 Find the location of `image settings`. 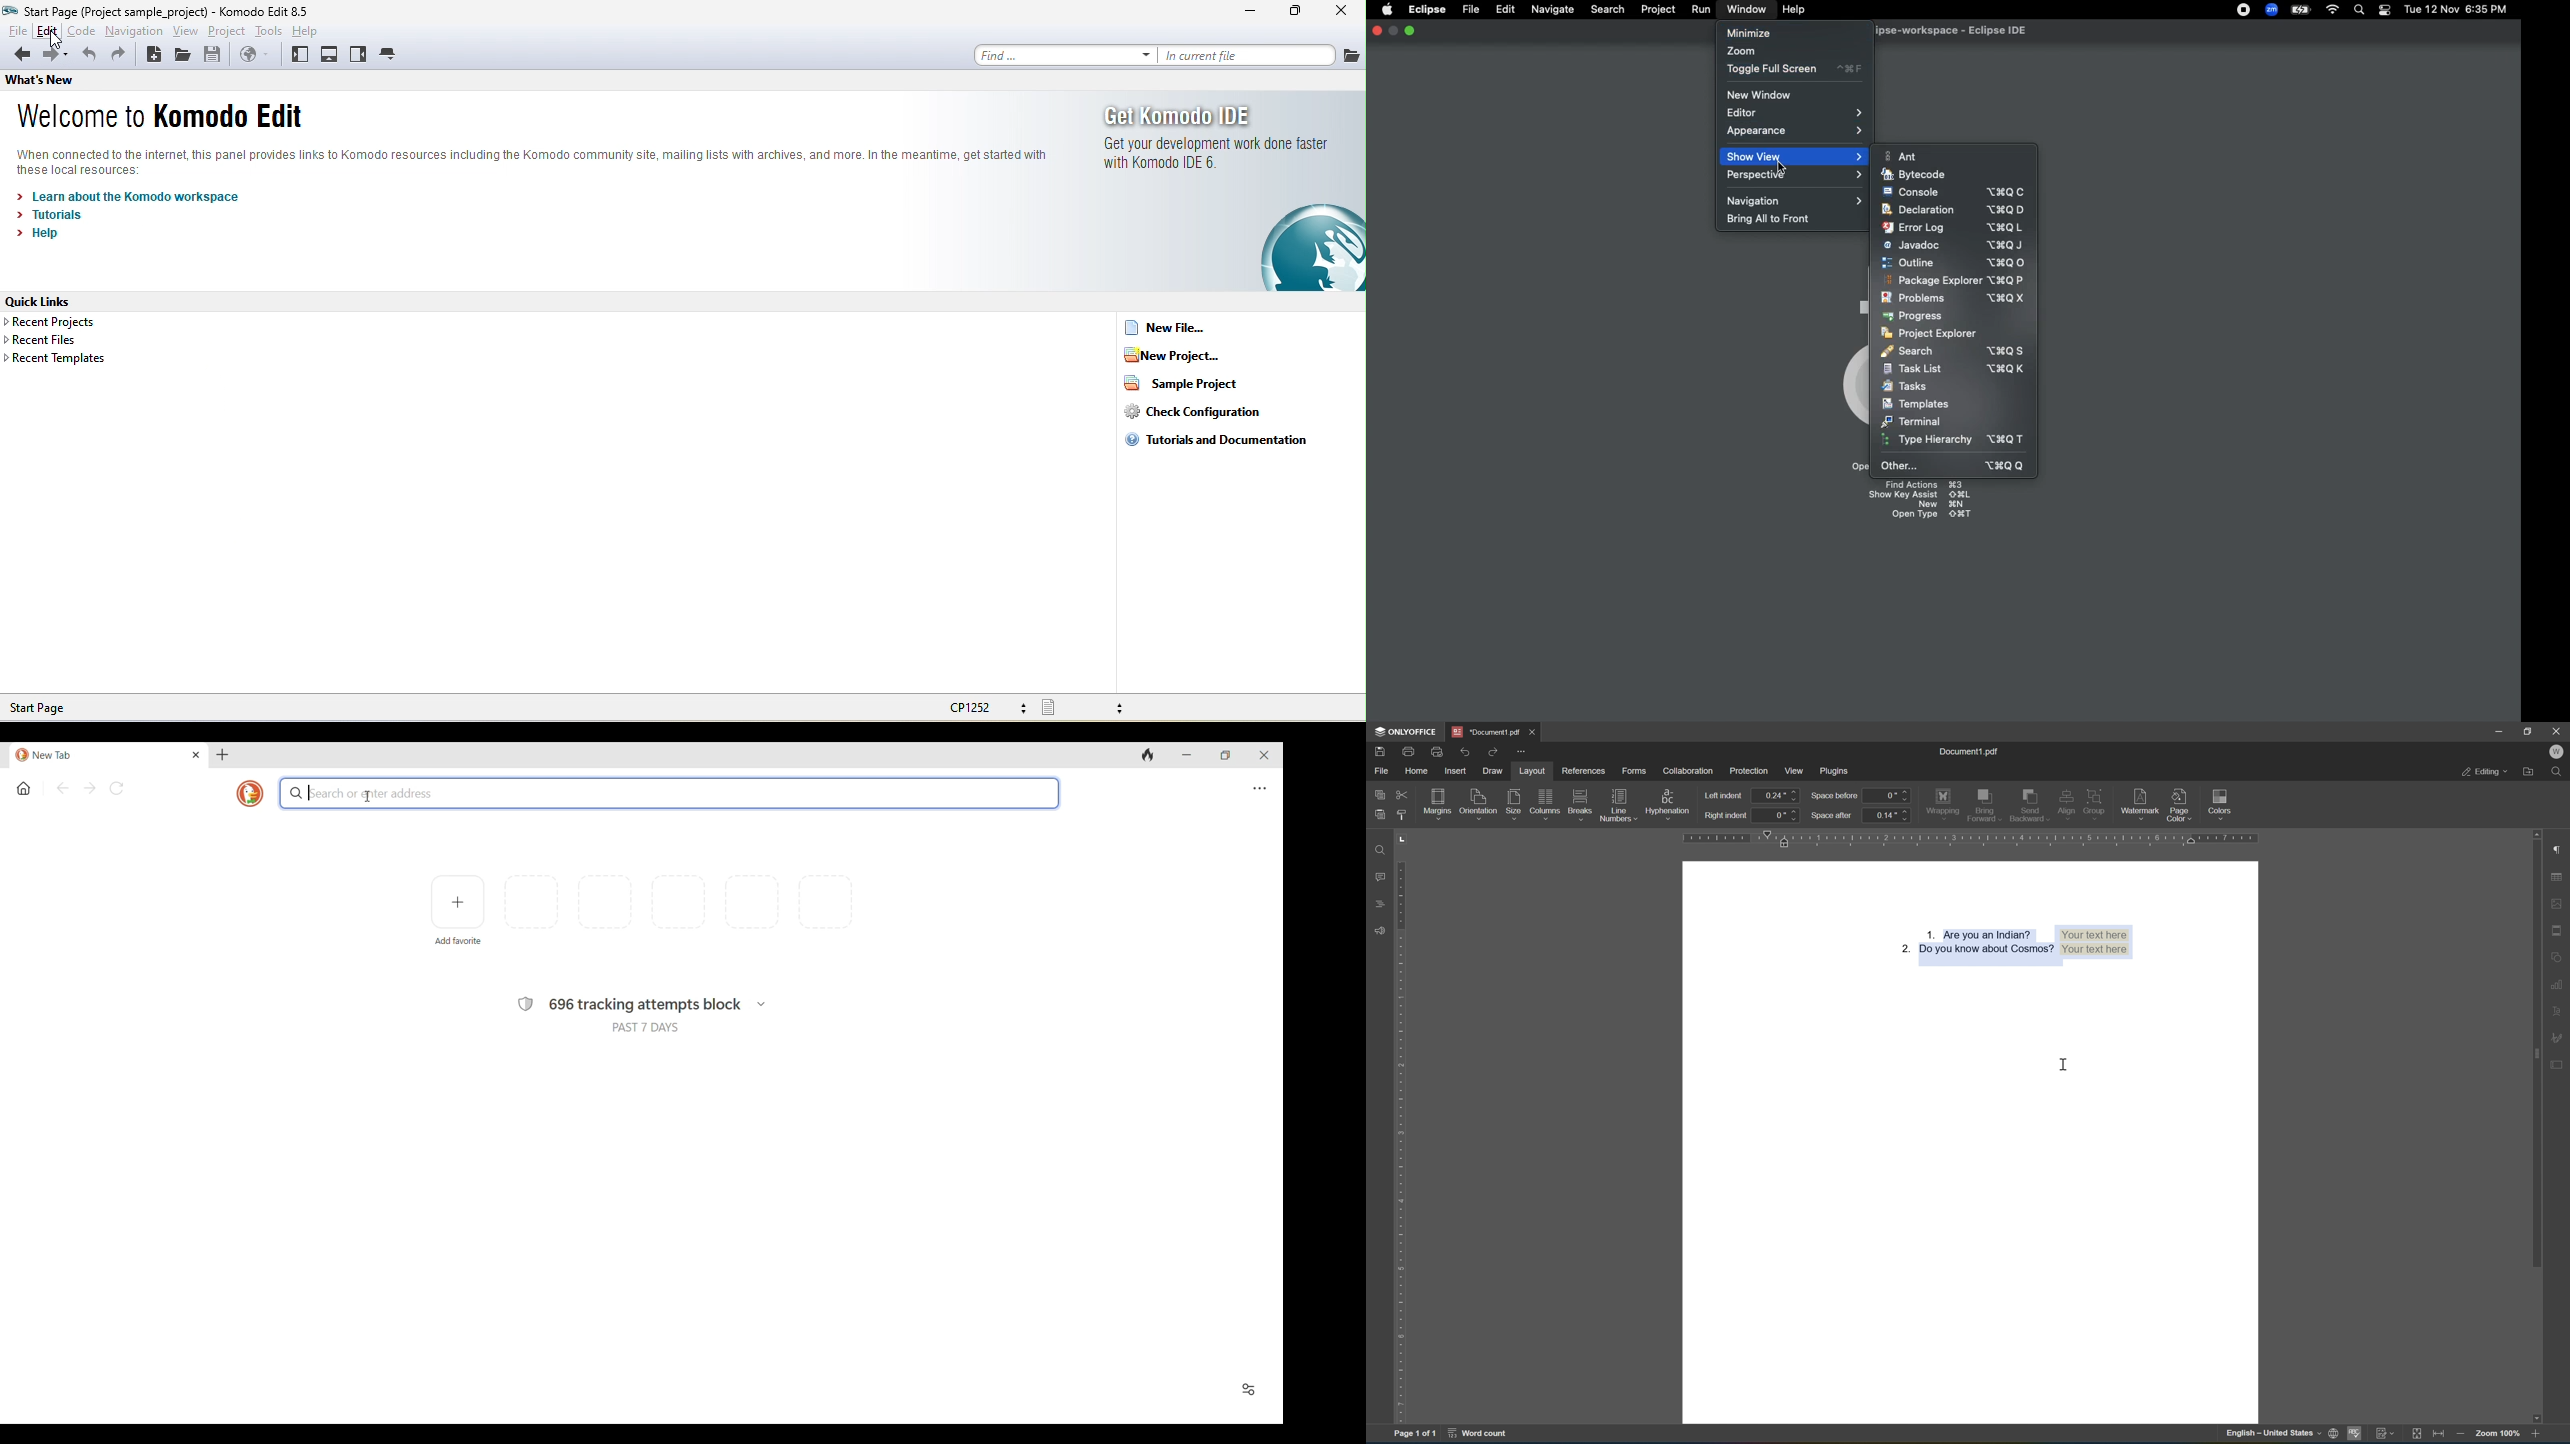

image settings is located at coordinates (2561, 904).